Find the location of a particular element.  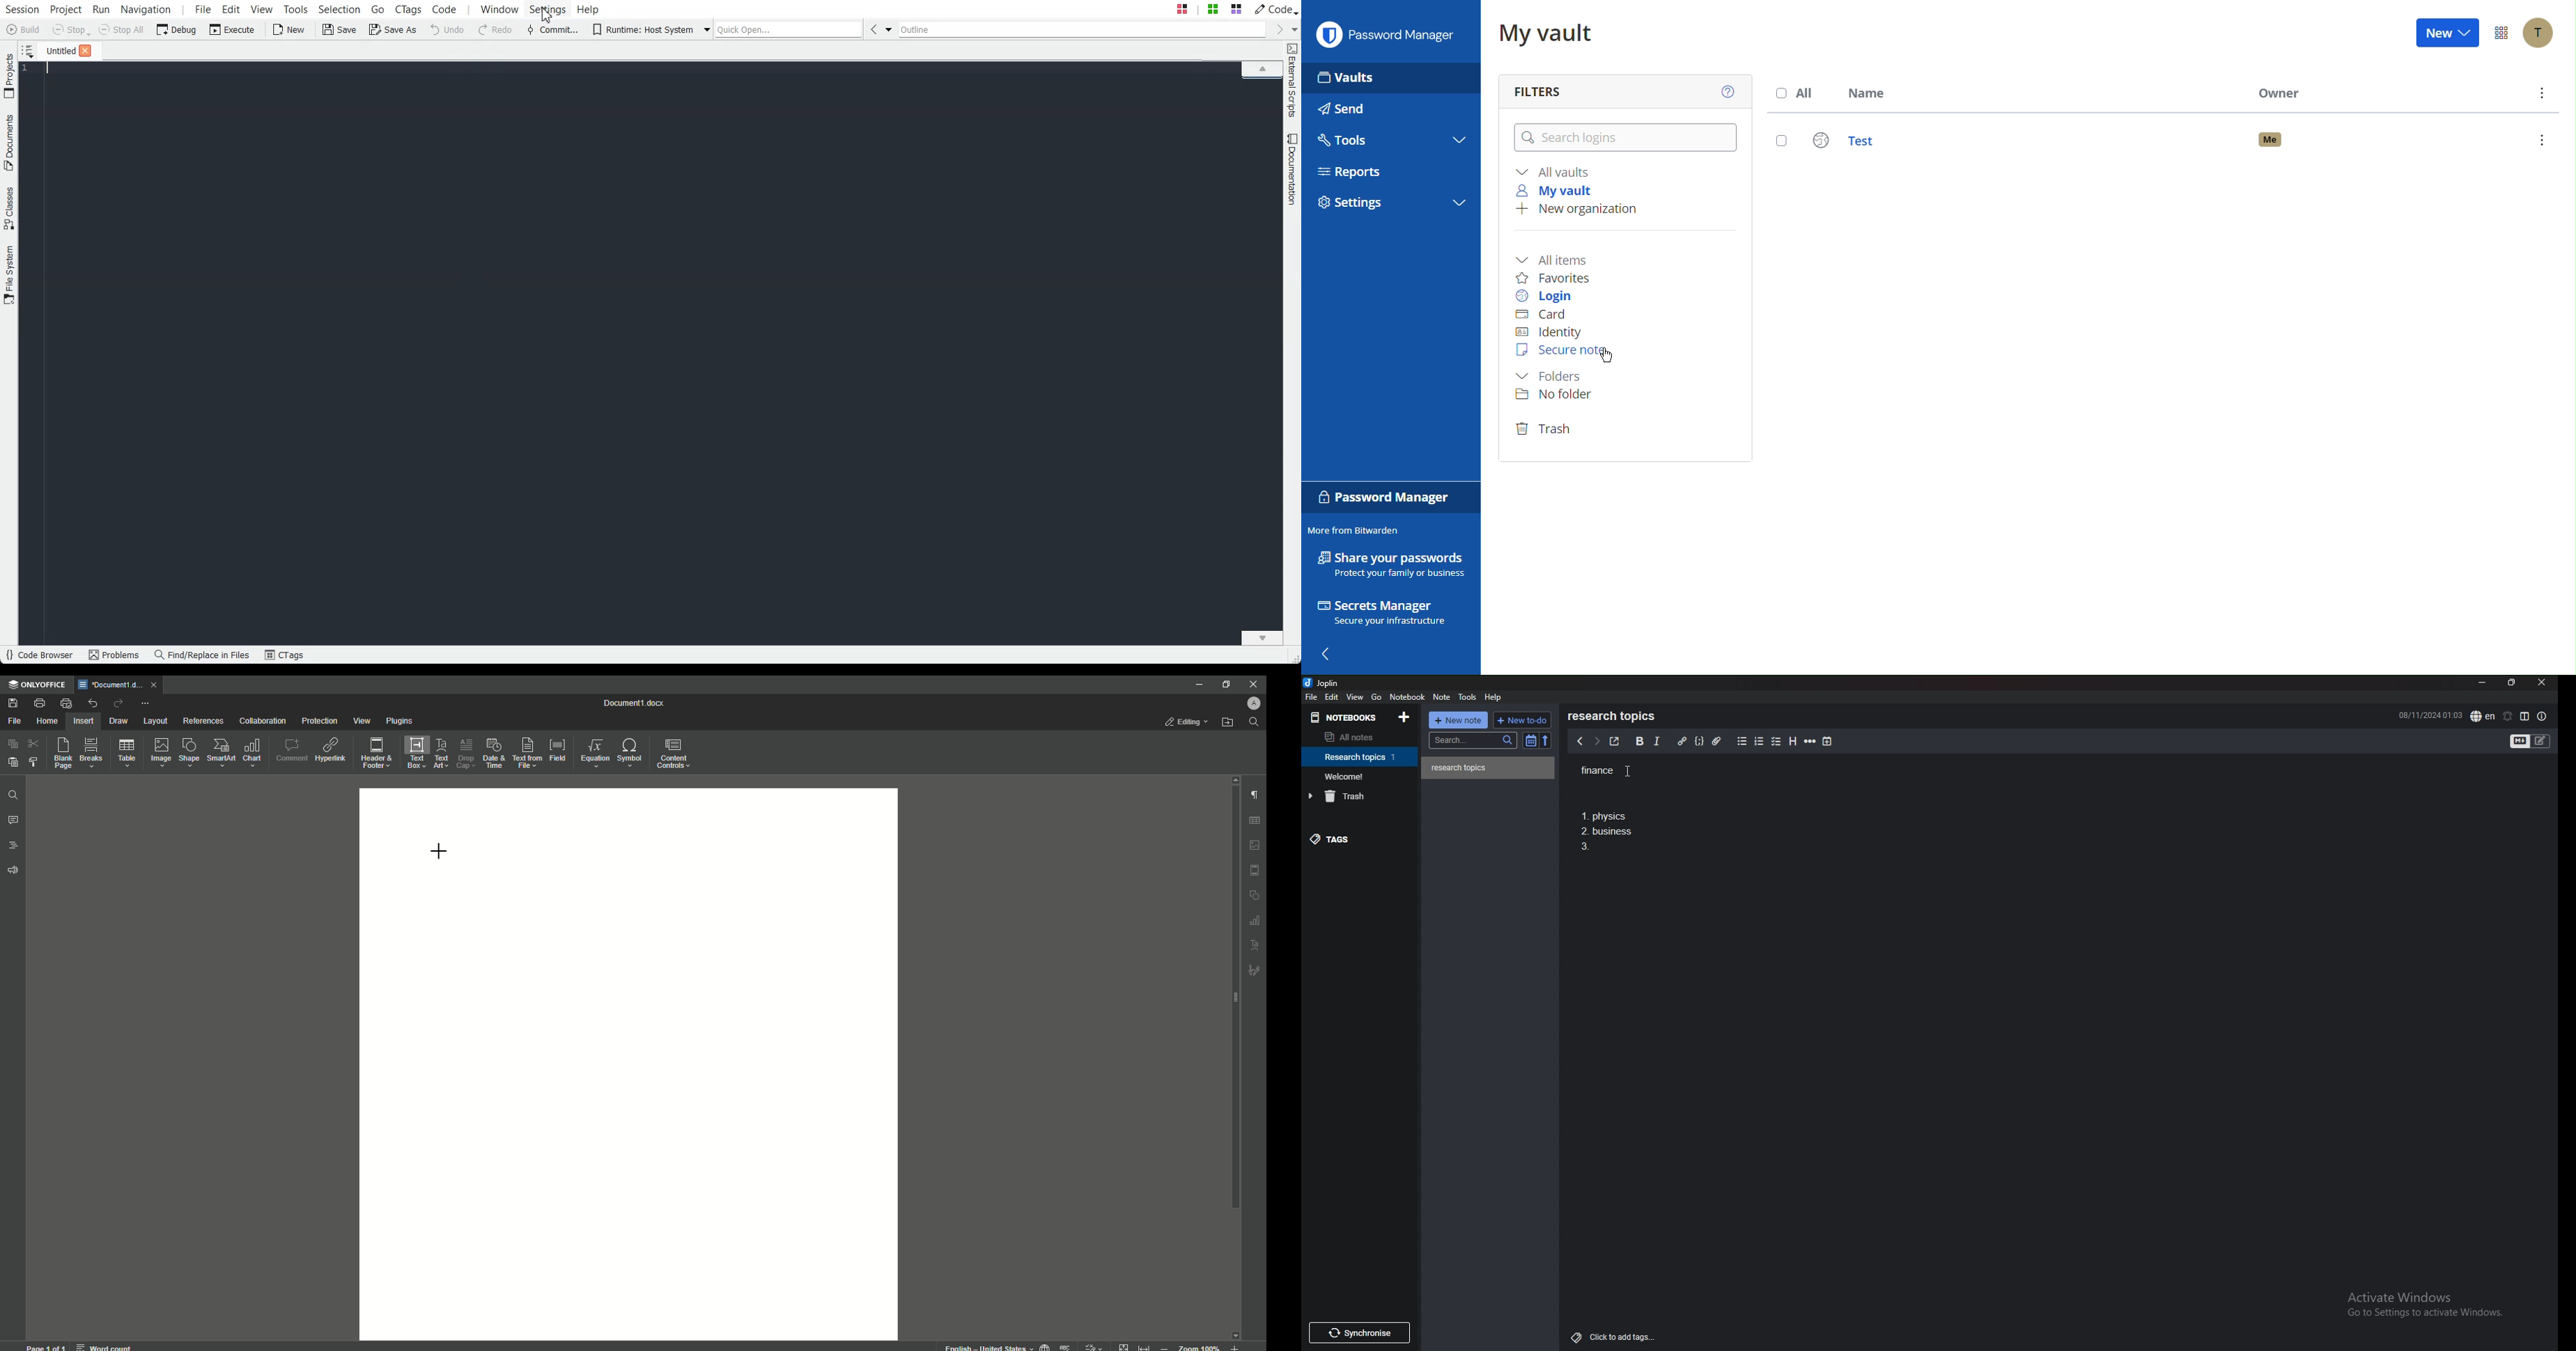

Execute is located at coordinates (232, 29).